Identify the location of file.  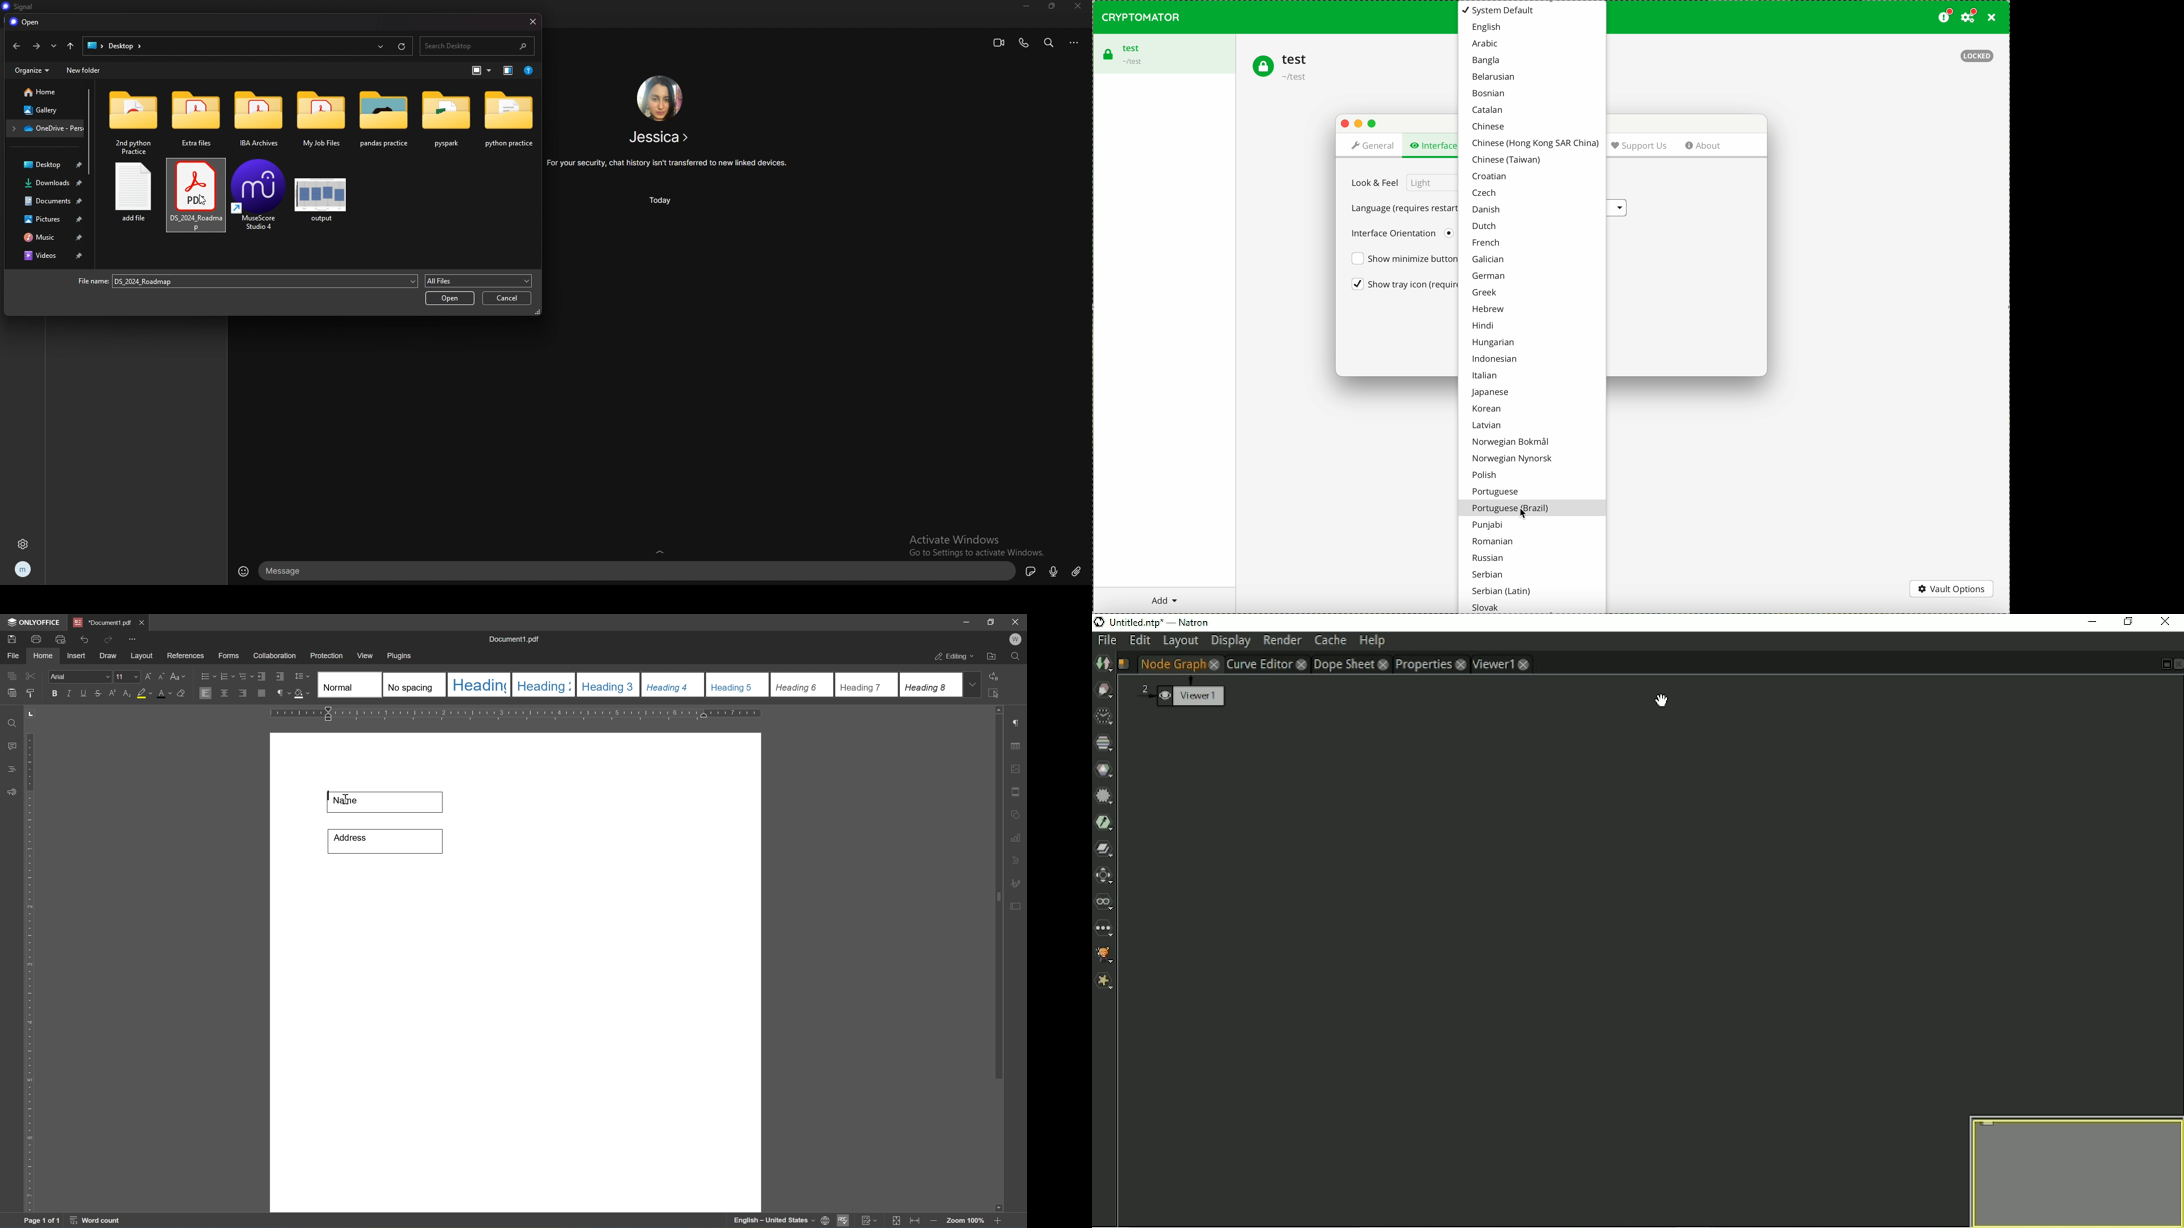
(16, 656).